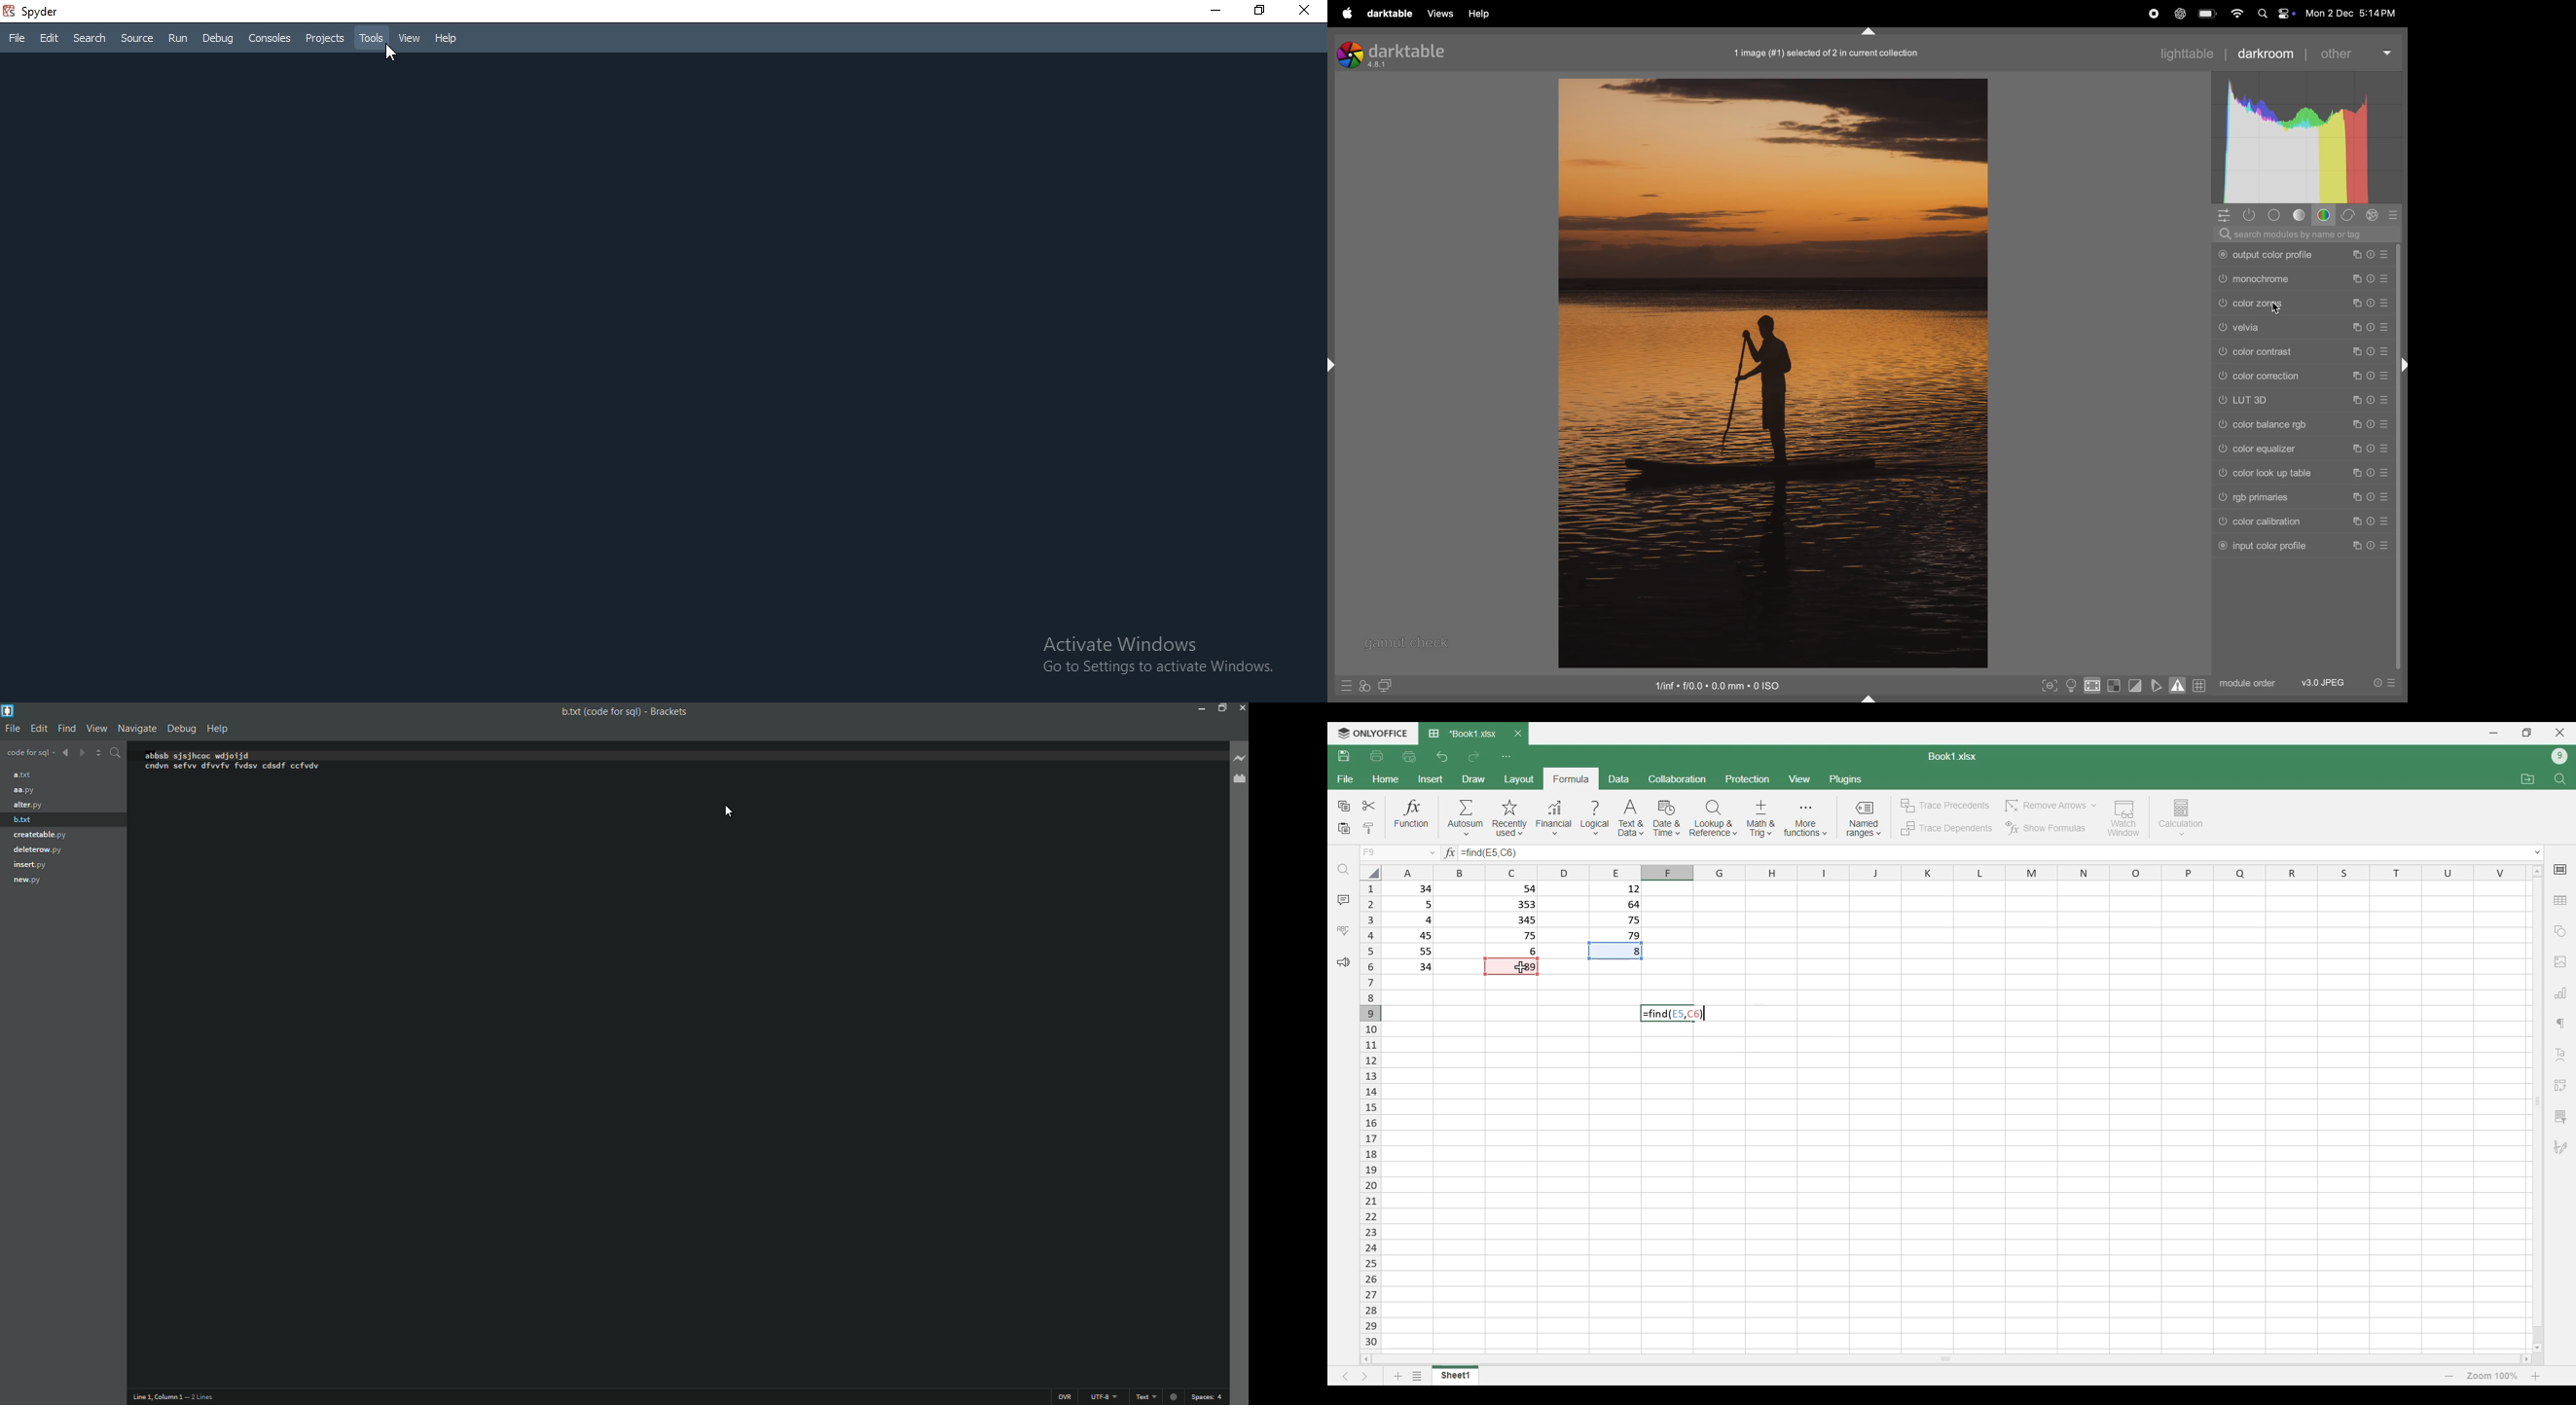 Image resolution: width=2576 pixels, height=1428 pixels. What do you see at coordinates (2370, 521) in the screenshot?
I see `Timer` at bounding box center [2370, 521].